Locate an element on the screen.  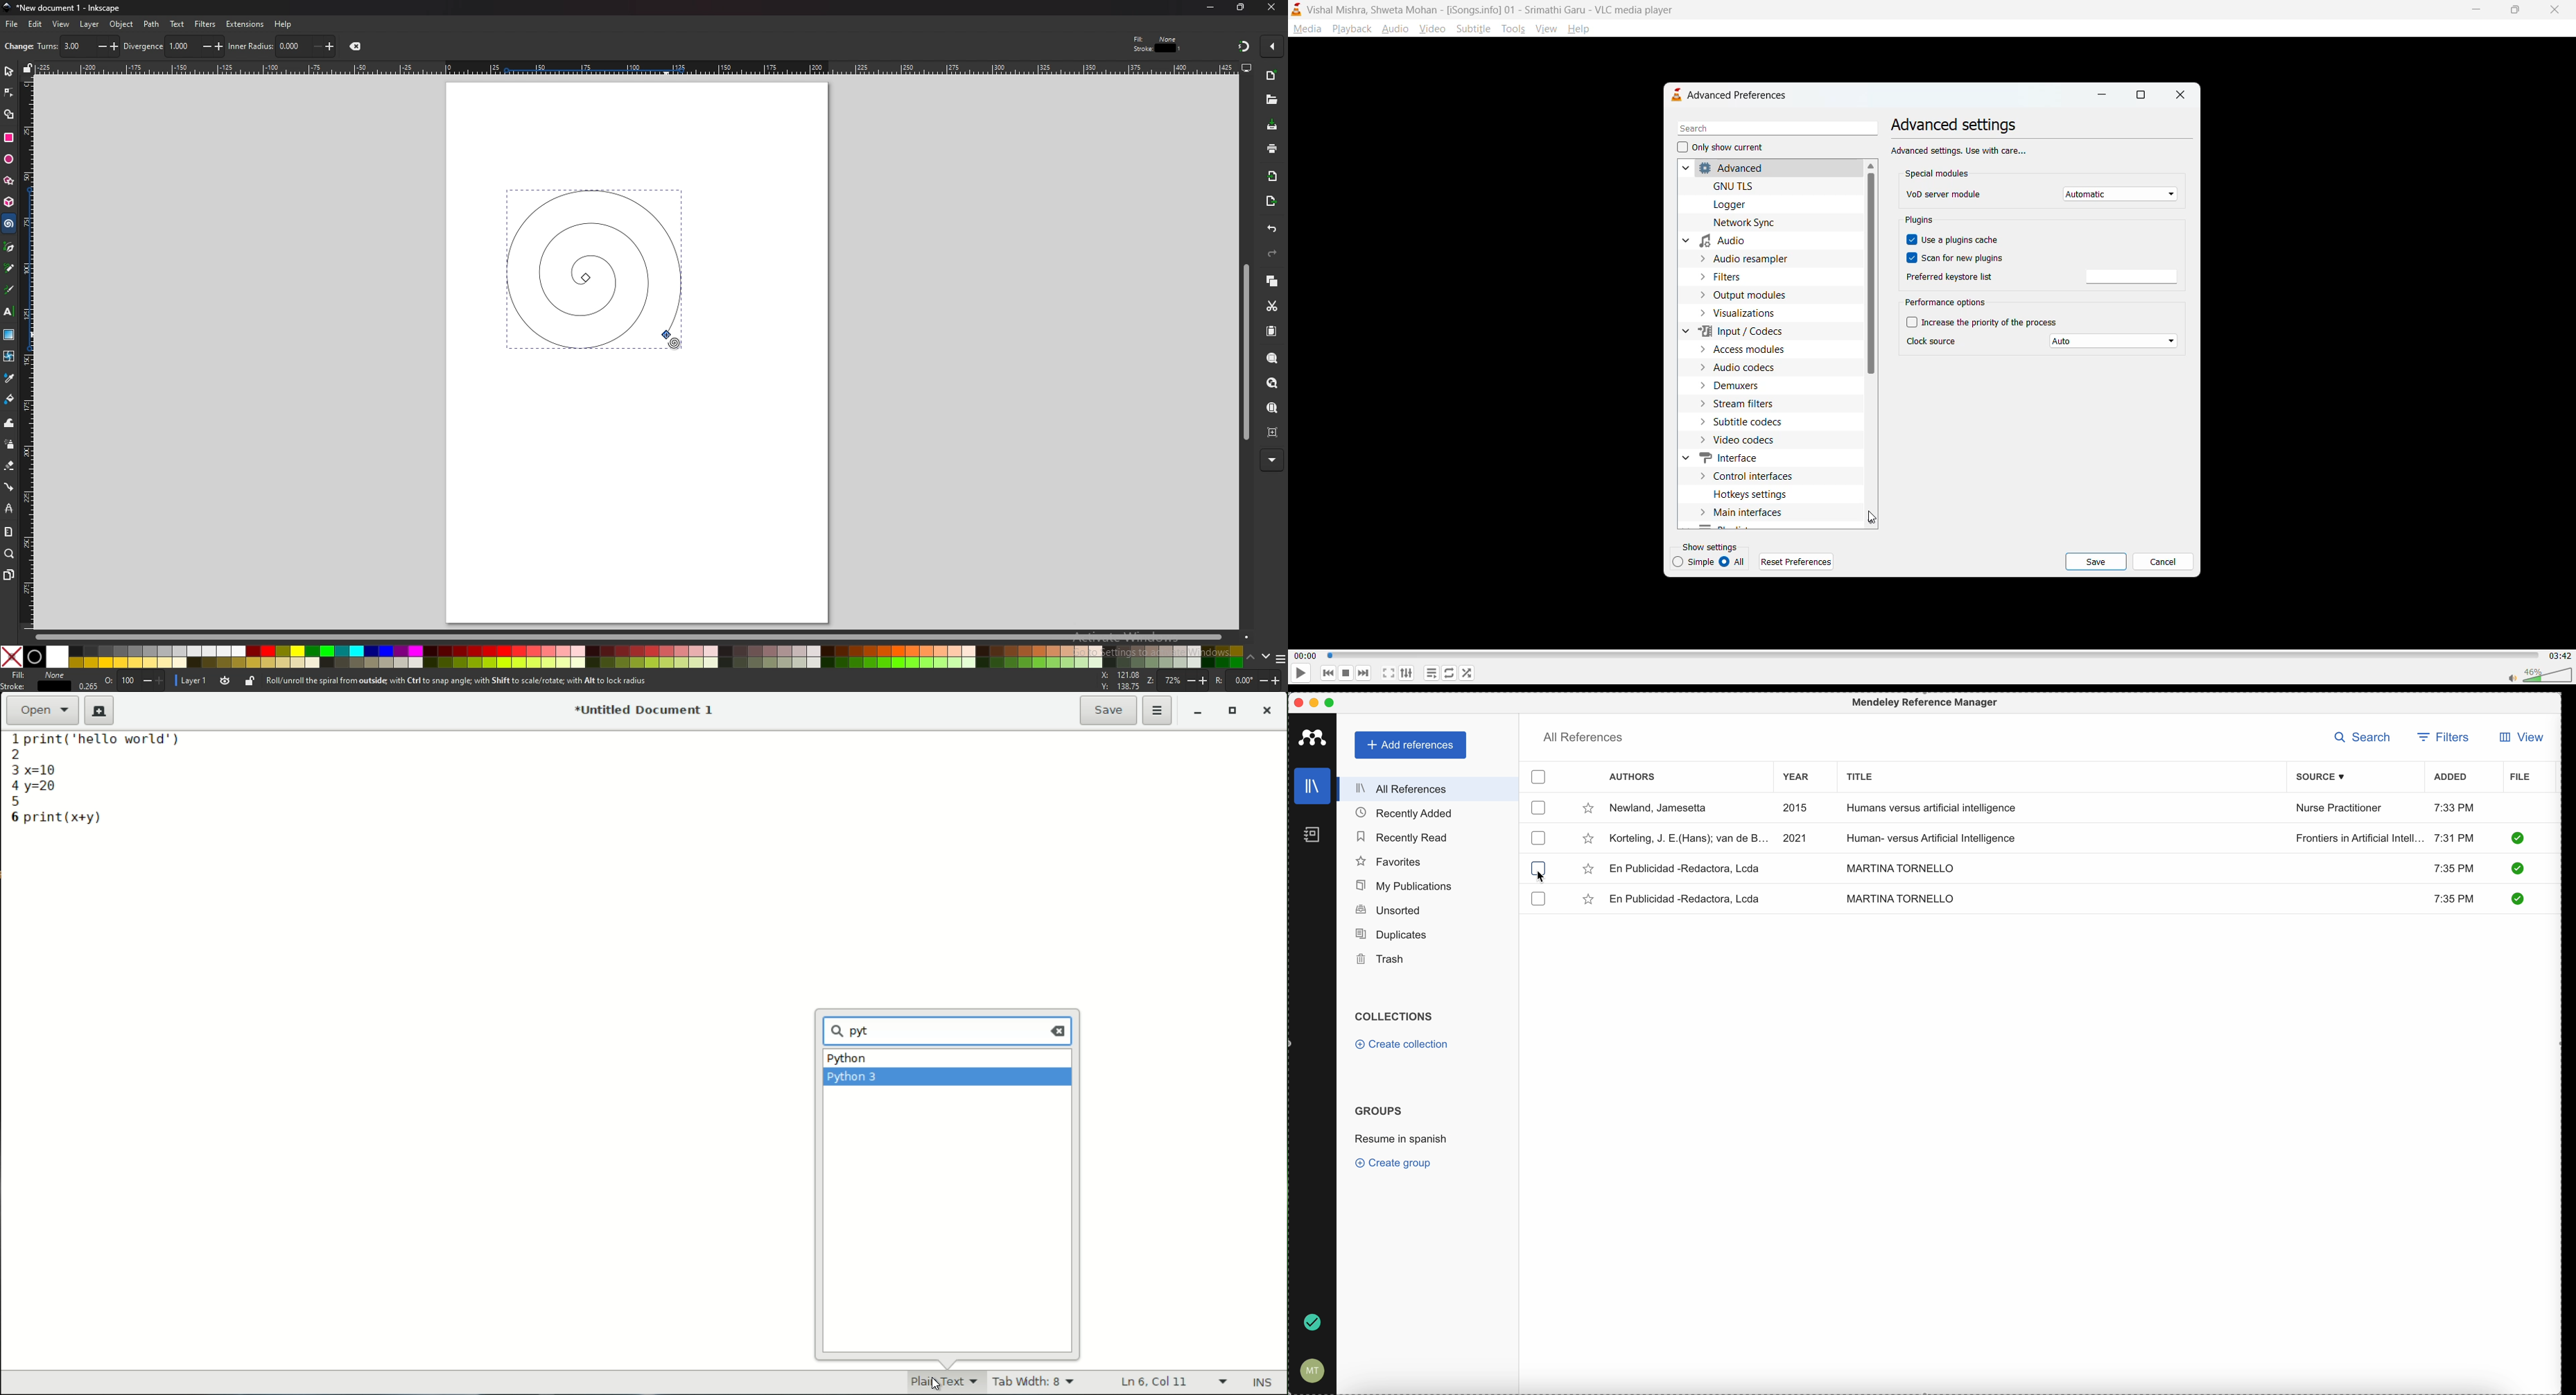
vertical scroll bar is located at coordinates (1868, 275).